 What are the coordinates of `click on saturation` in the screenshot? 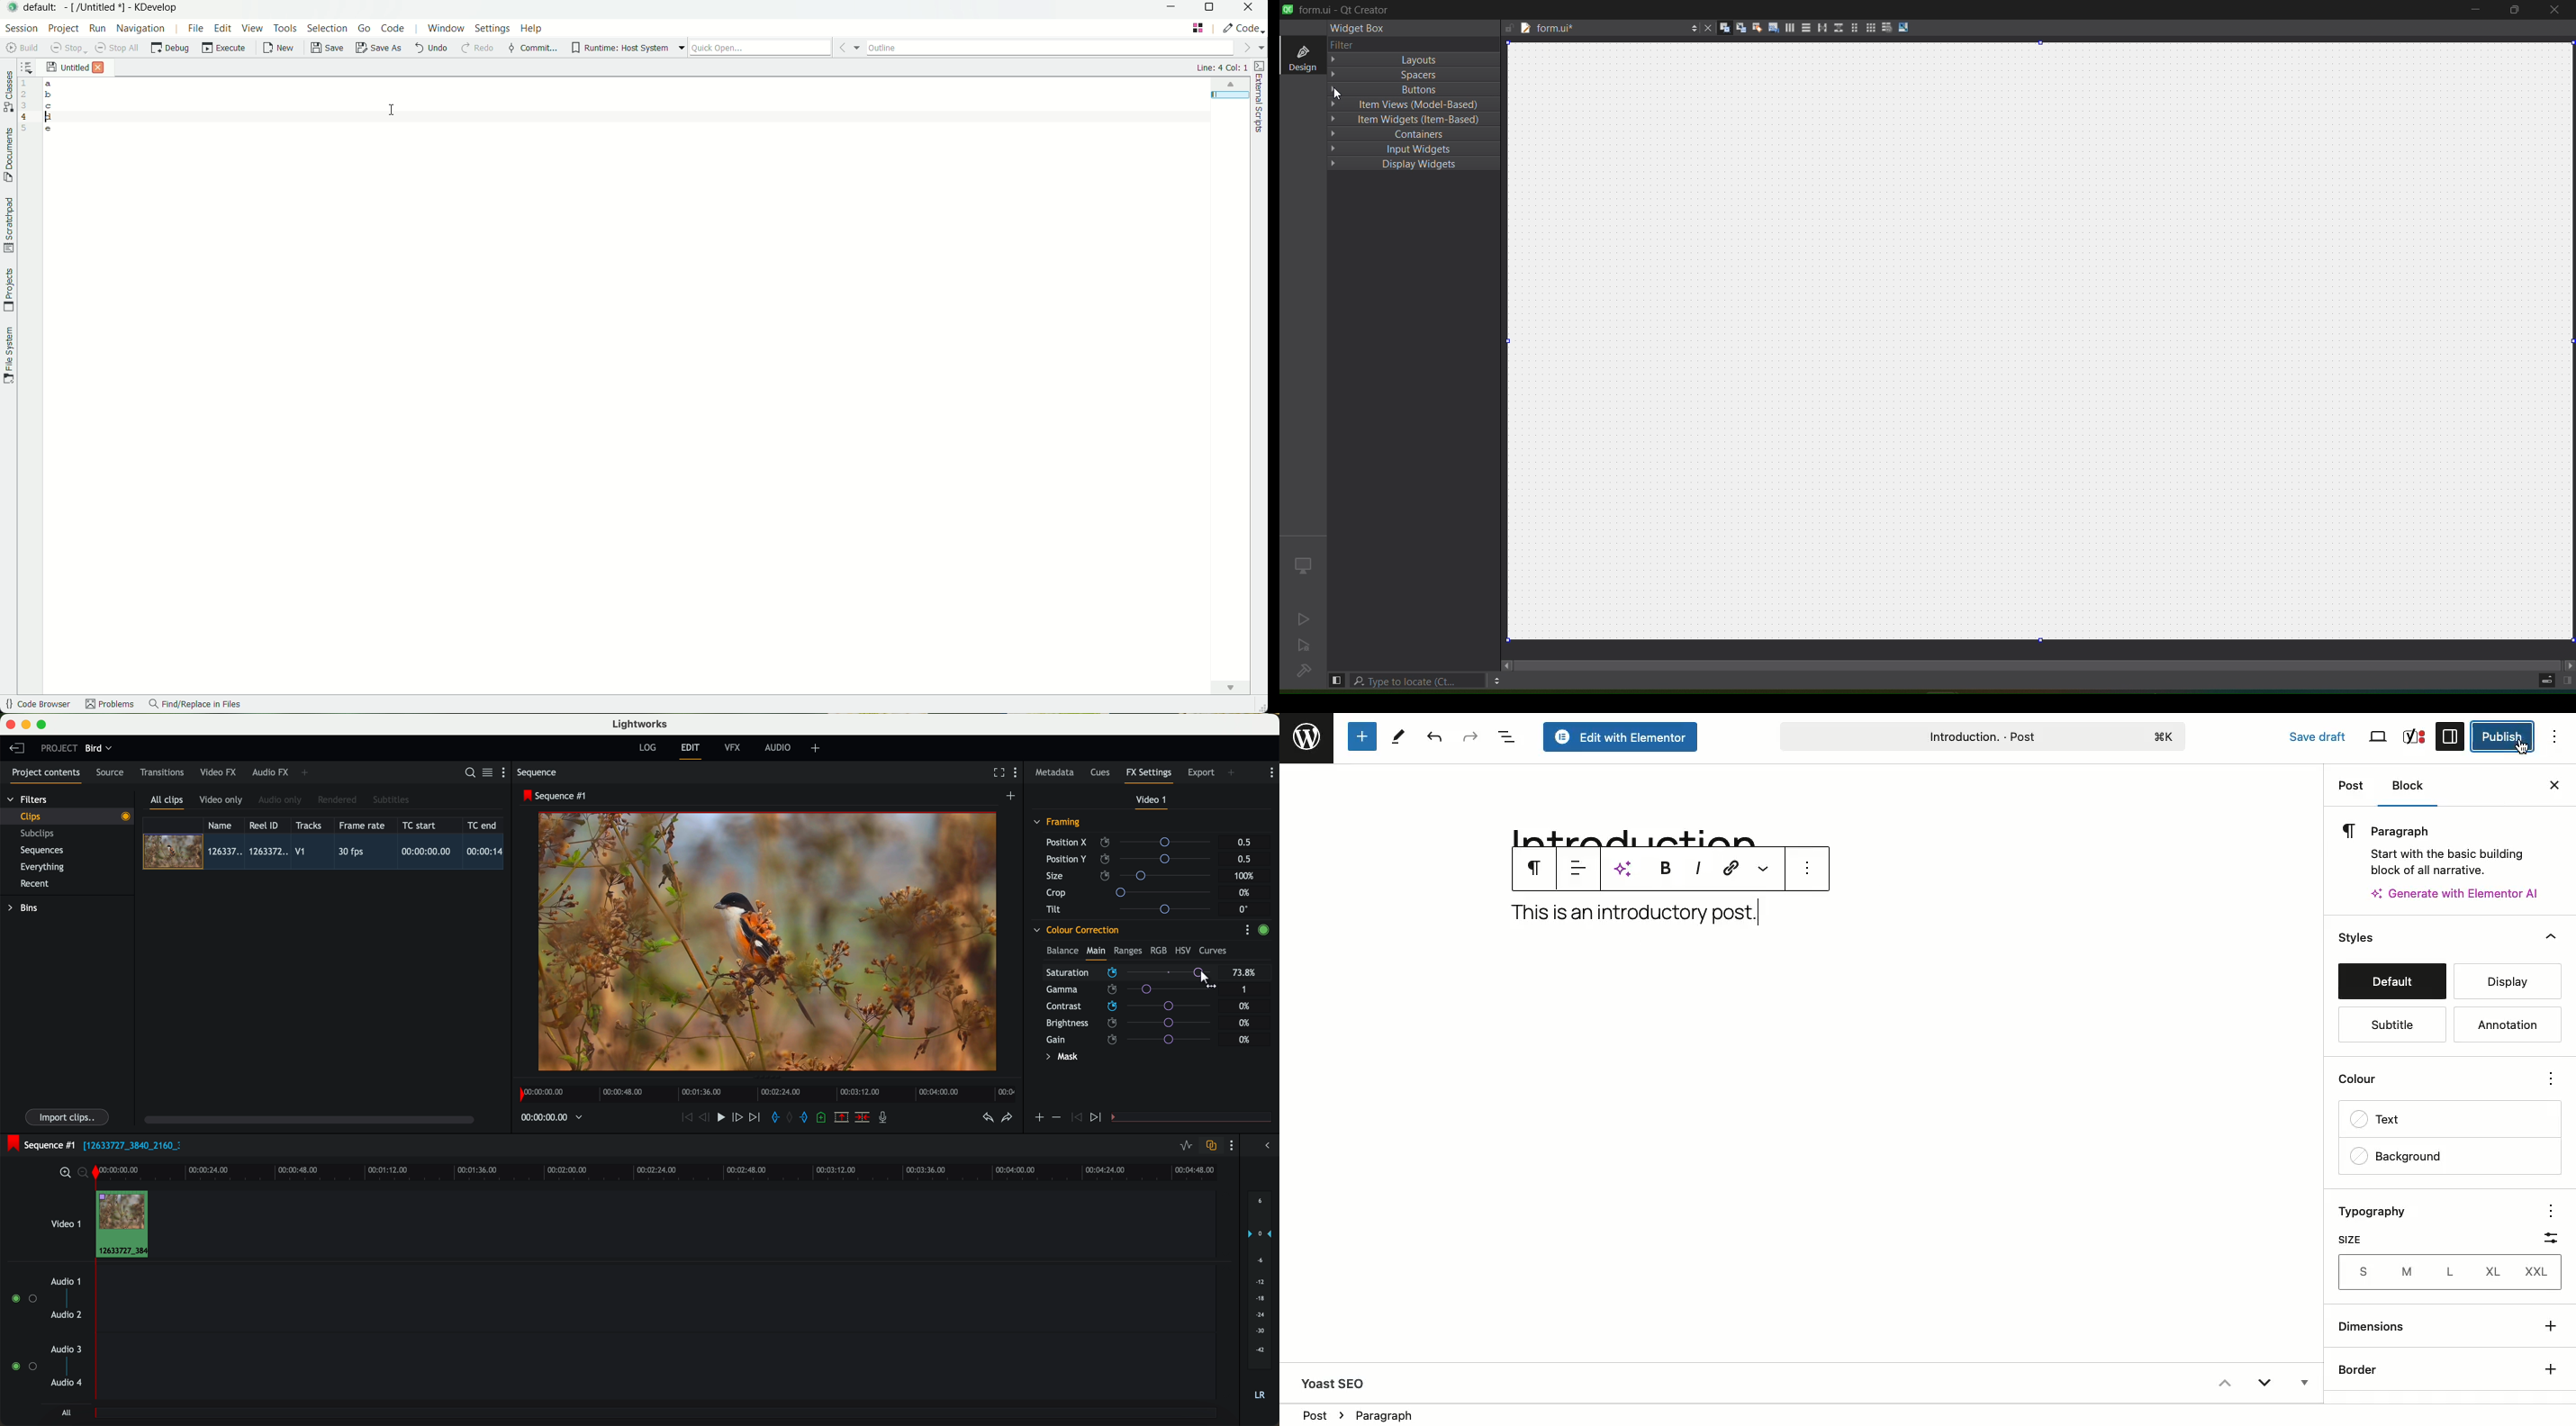 It's located at (1124, 991).